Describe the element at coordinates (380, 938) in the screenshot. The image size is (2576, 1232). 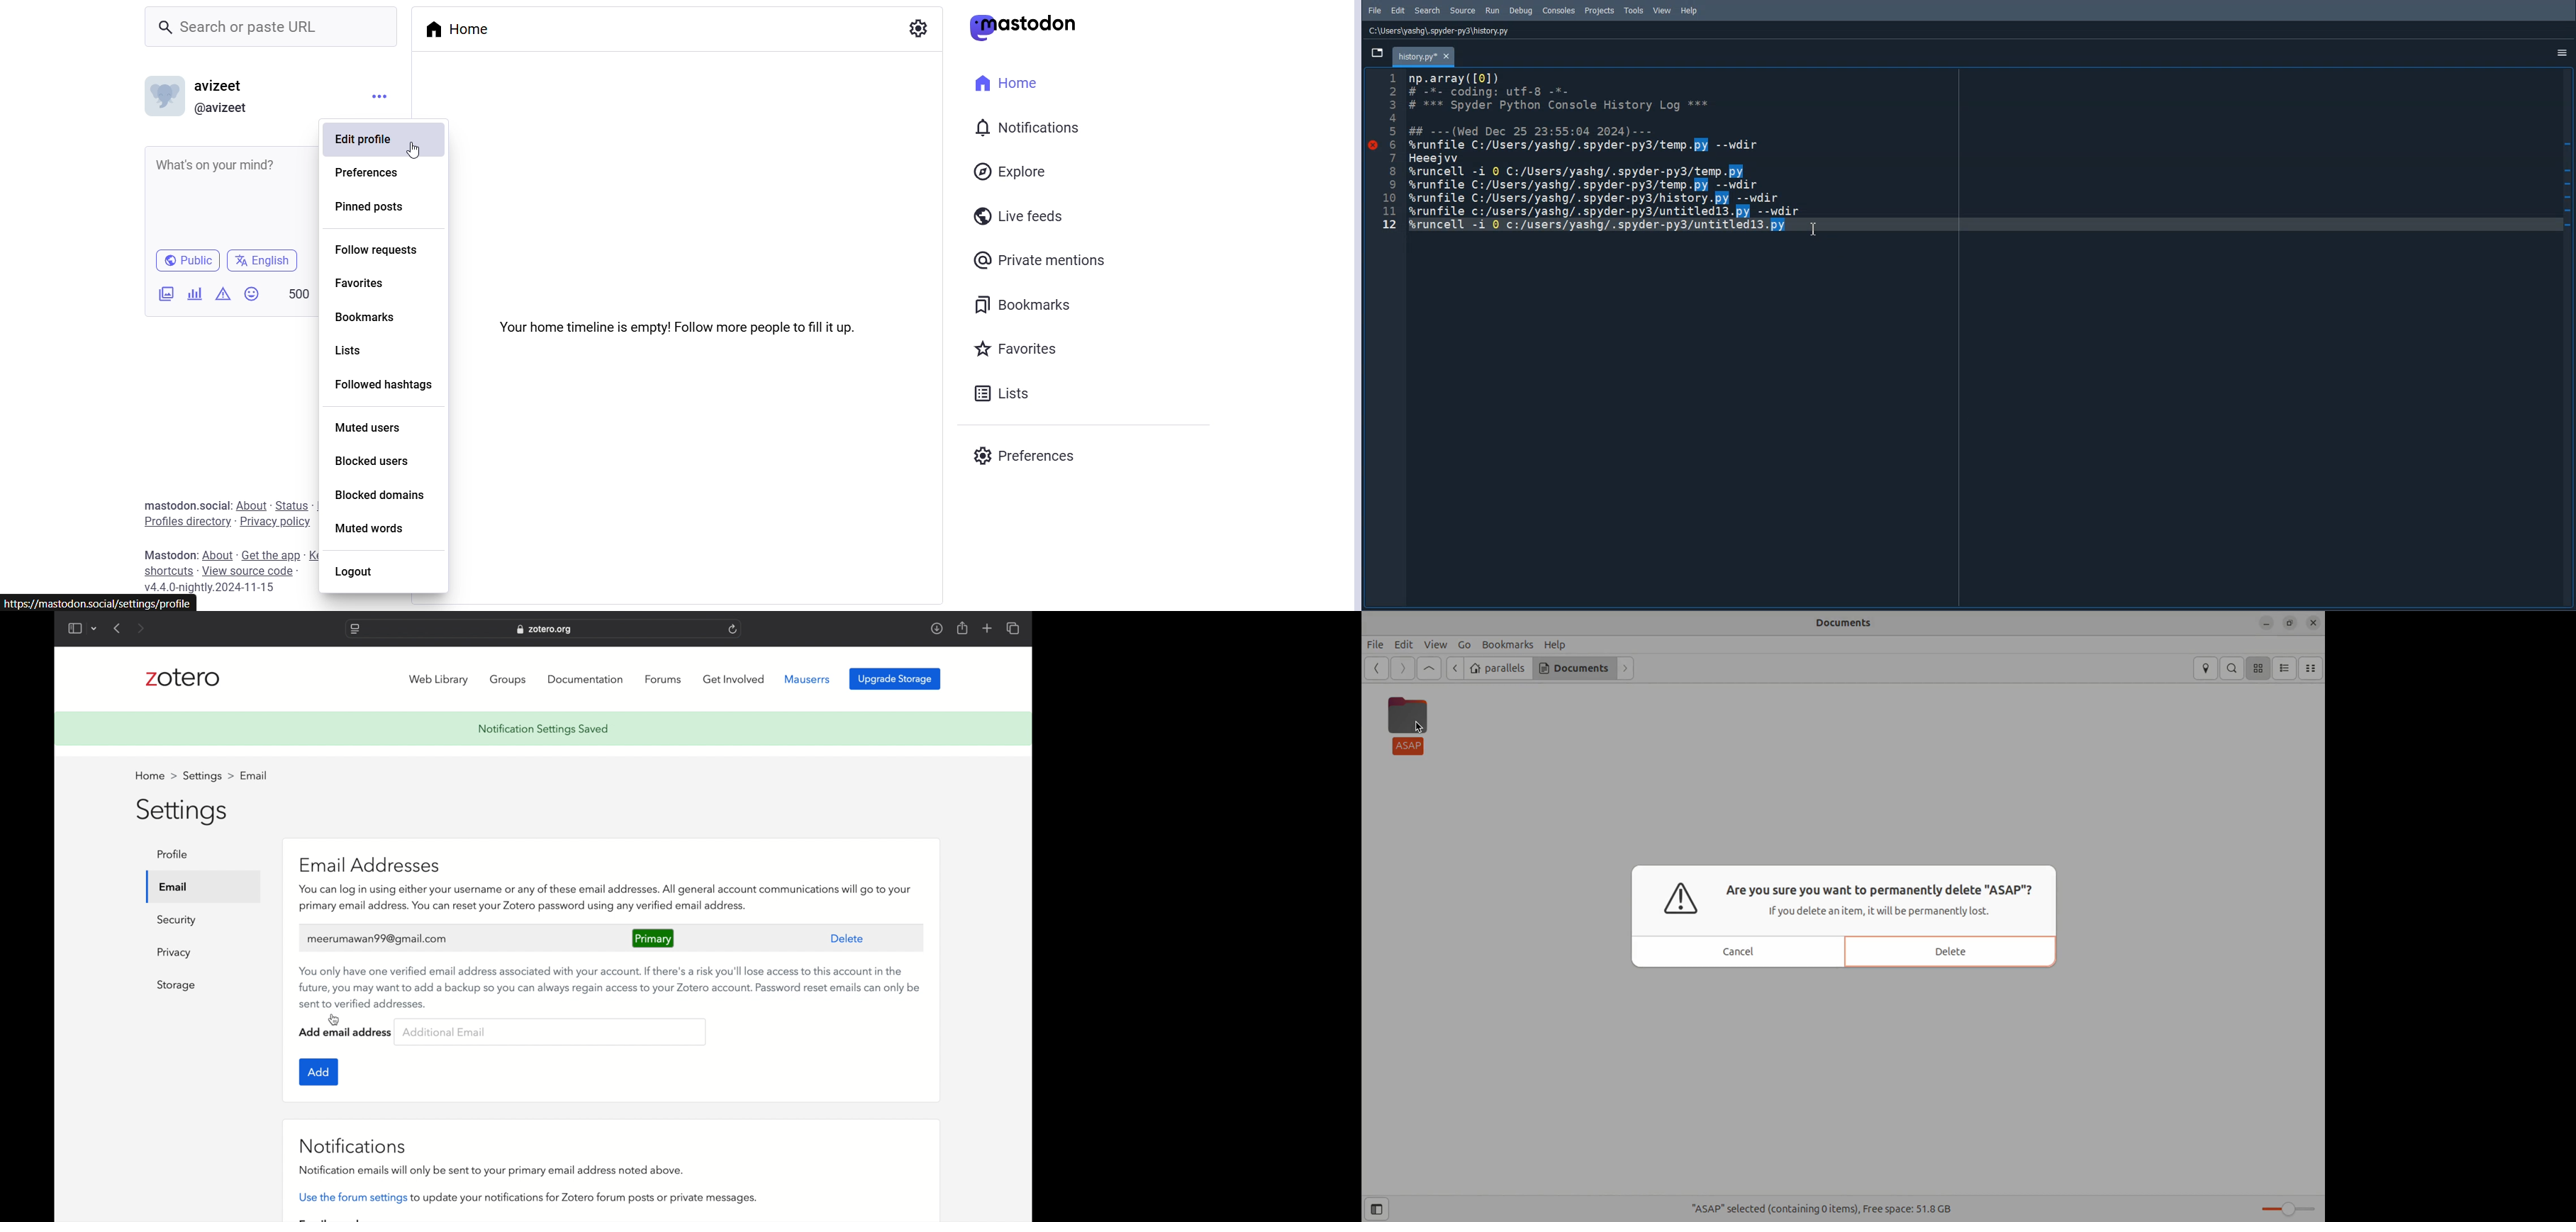
I see `user's email address` at that location.